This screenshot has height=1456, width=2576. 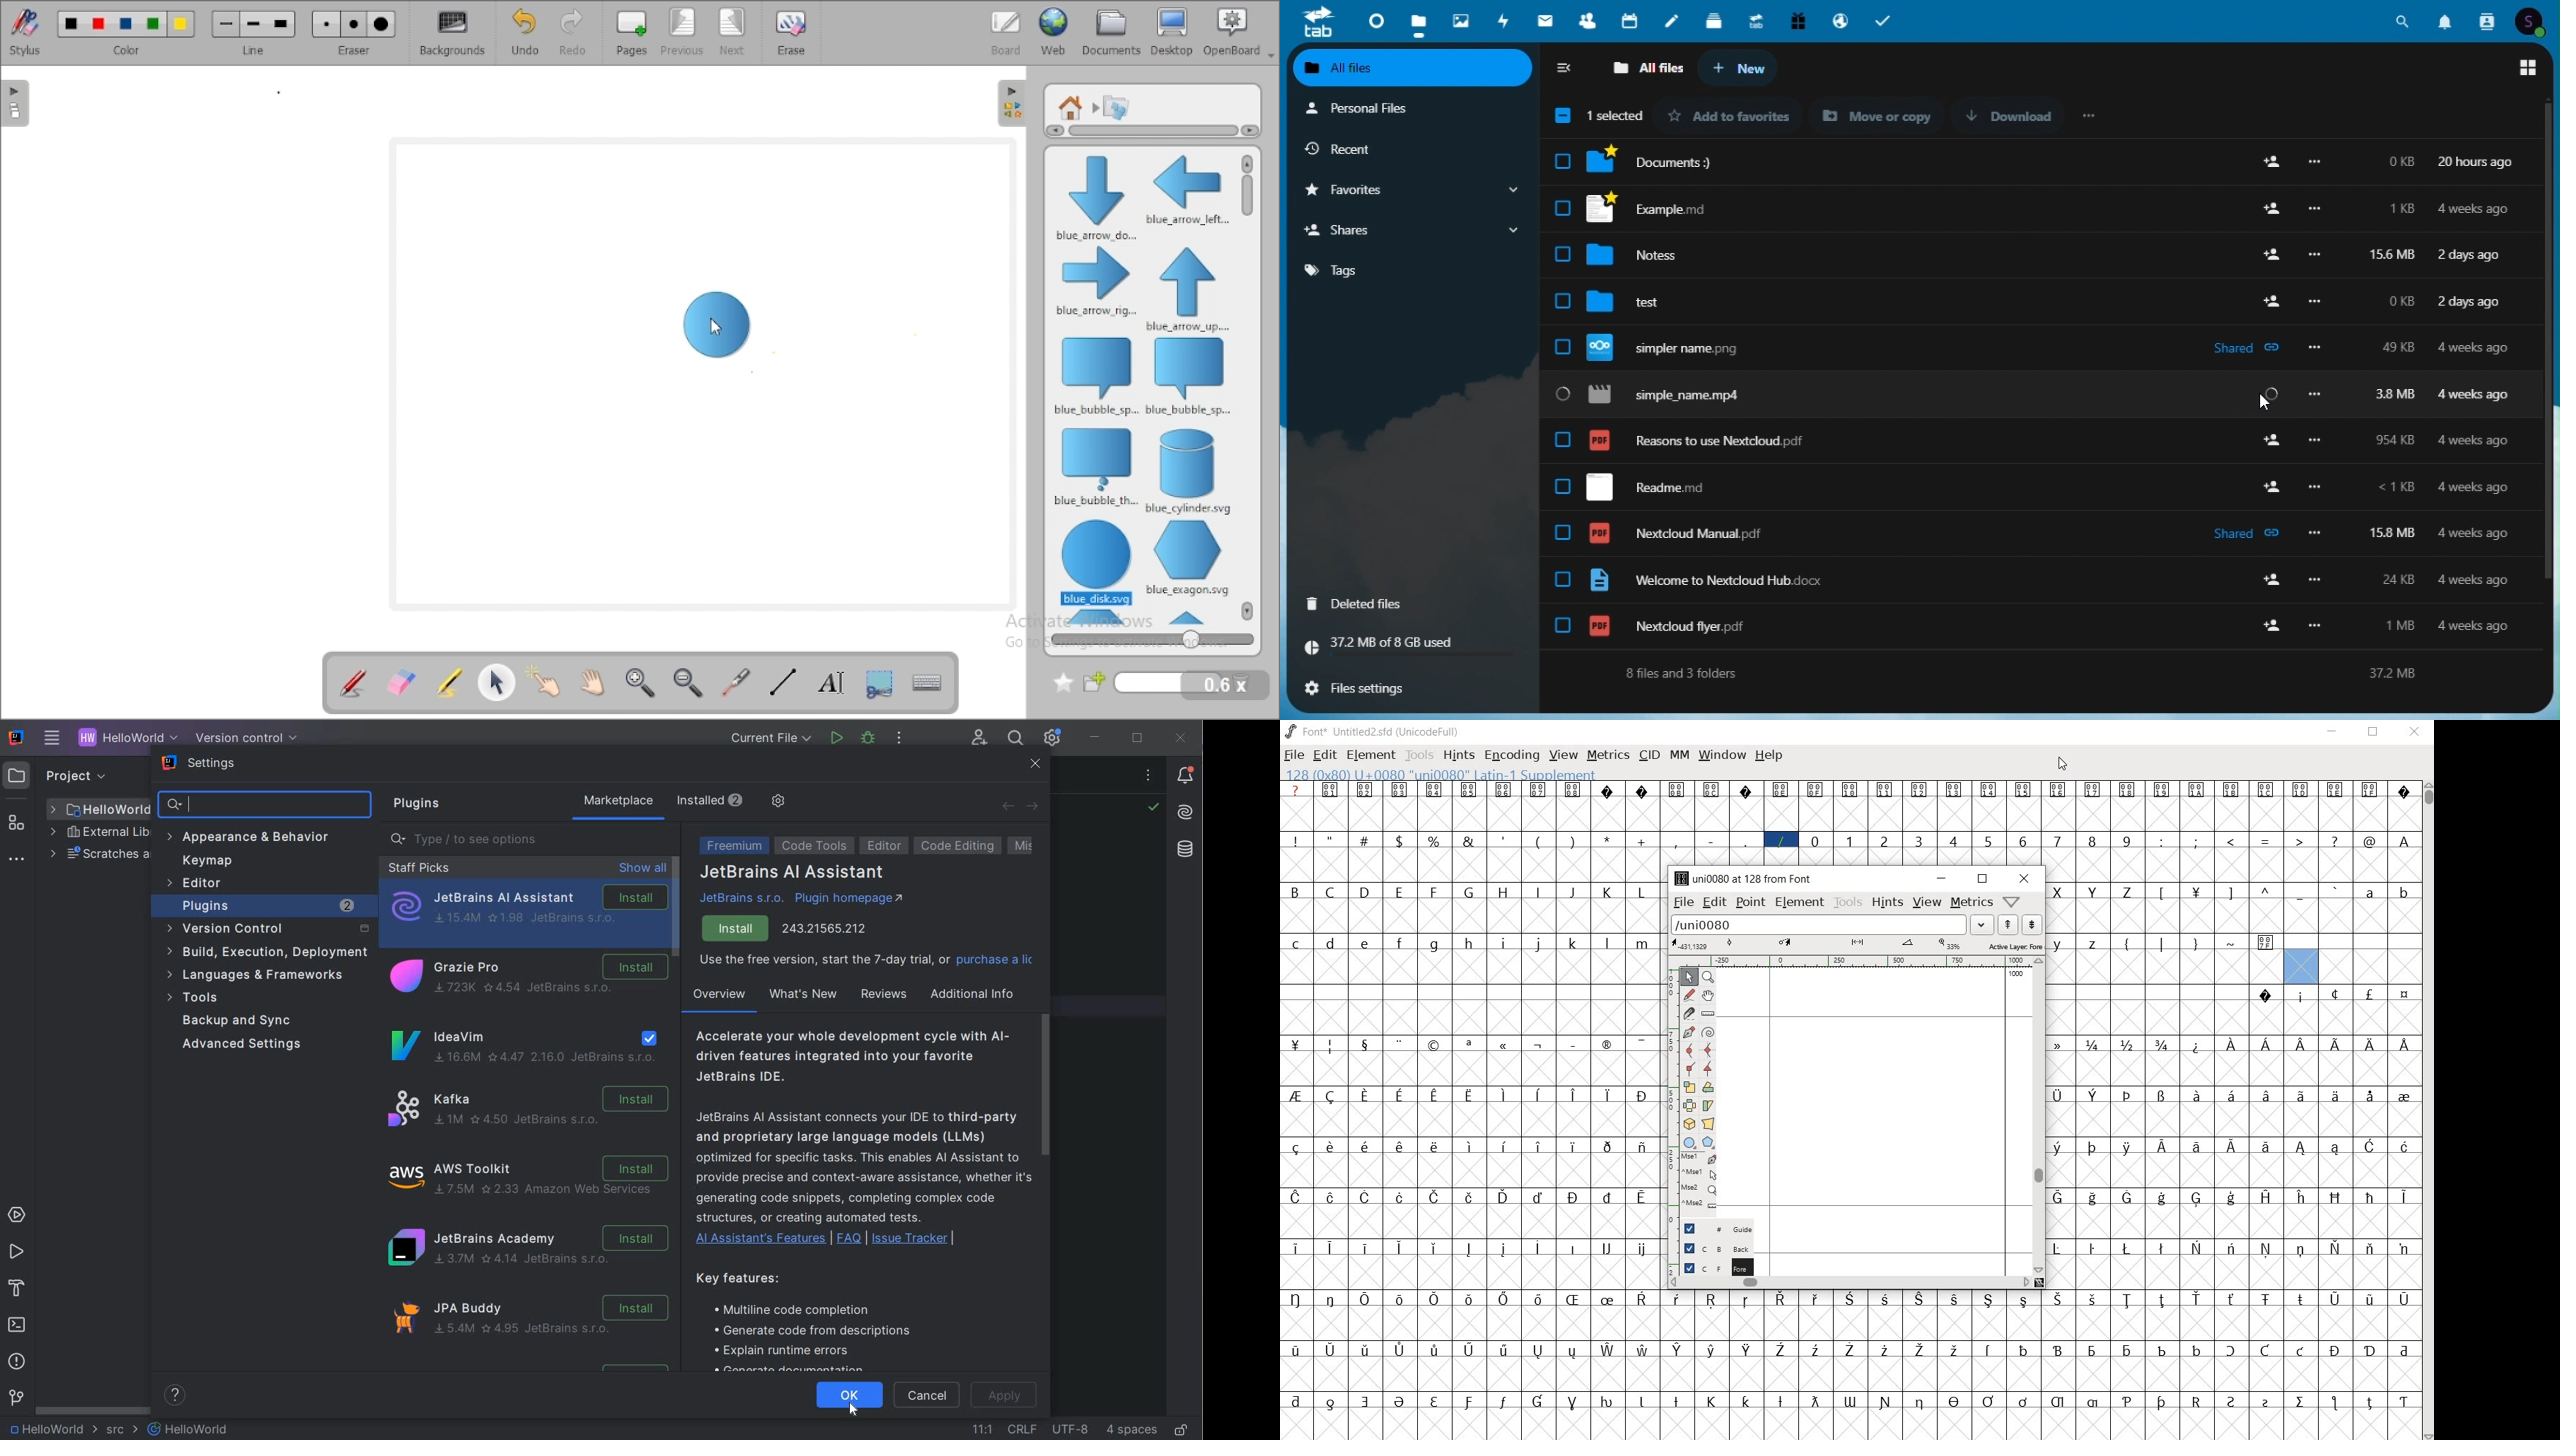 I want to click on glyph, so click(x=1330, y=1097).